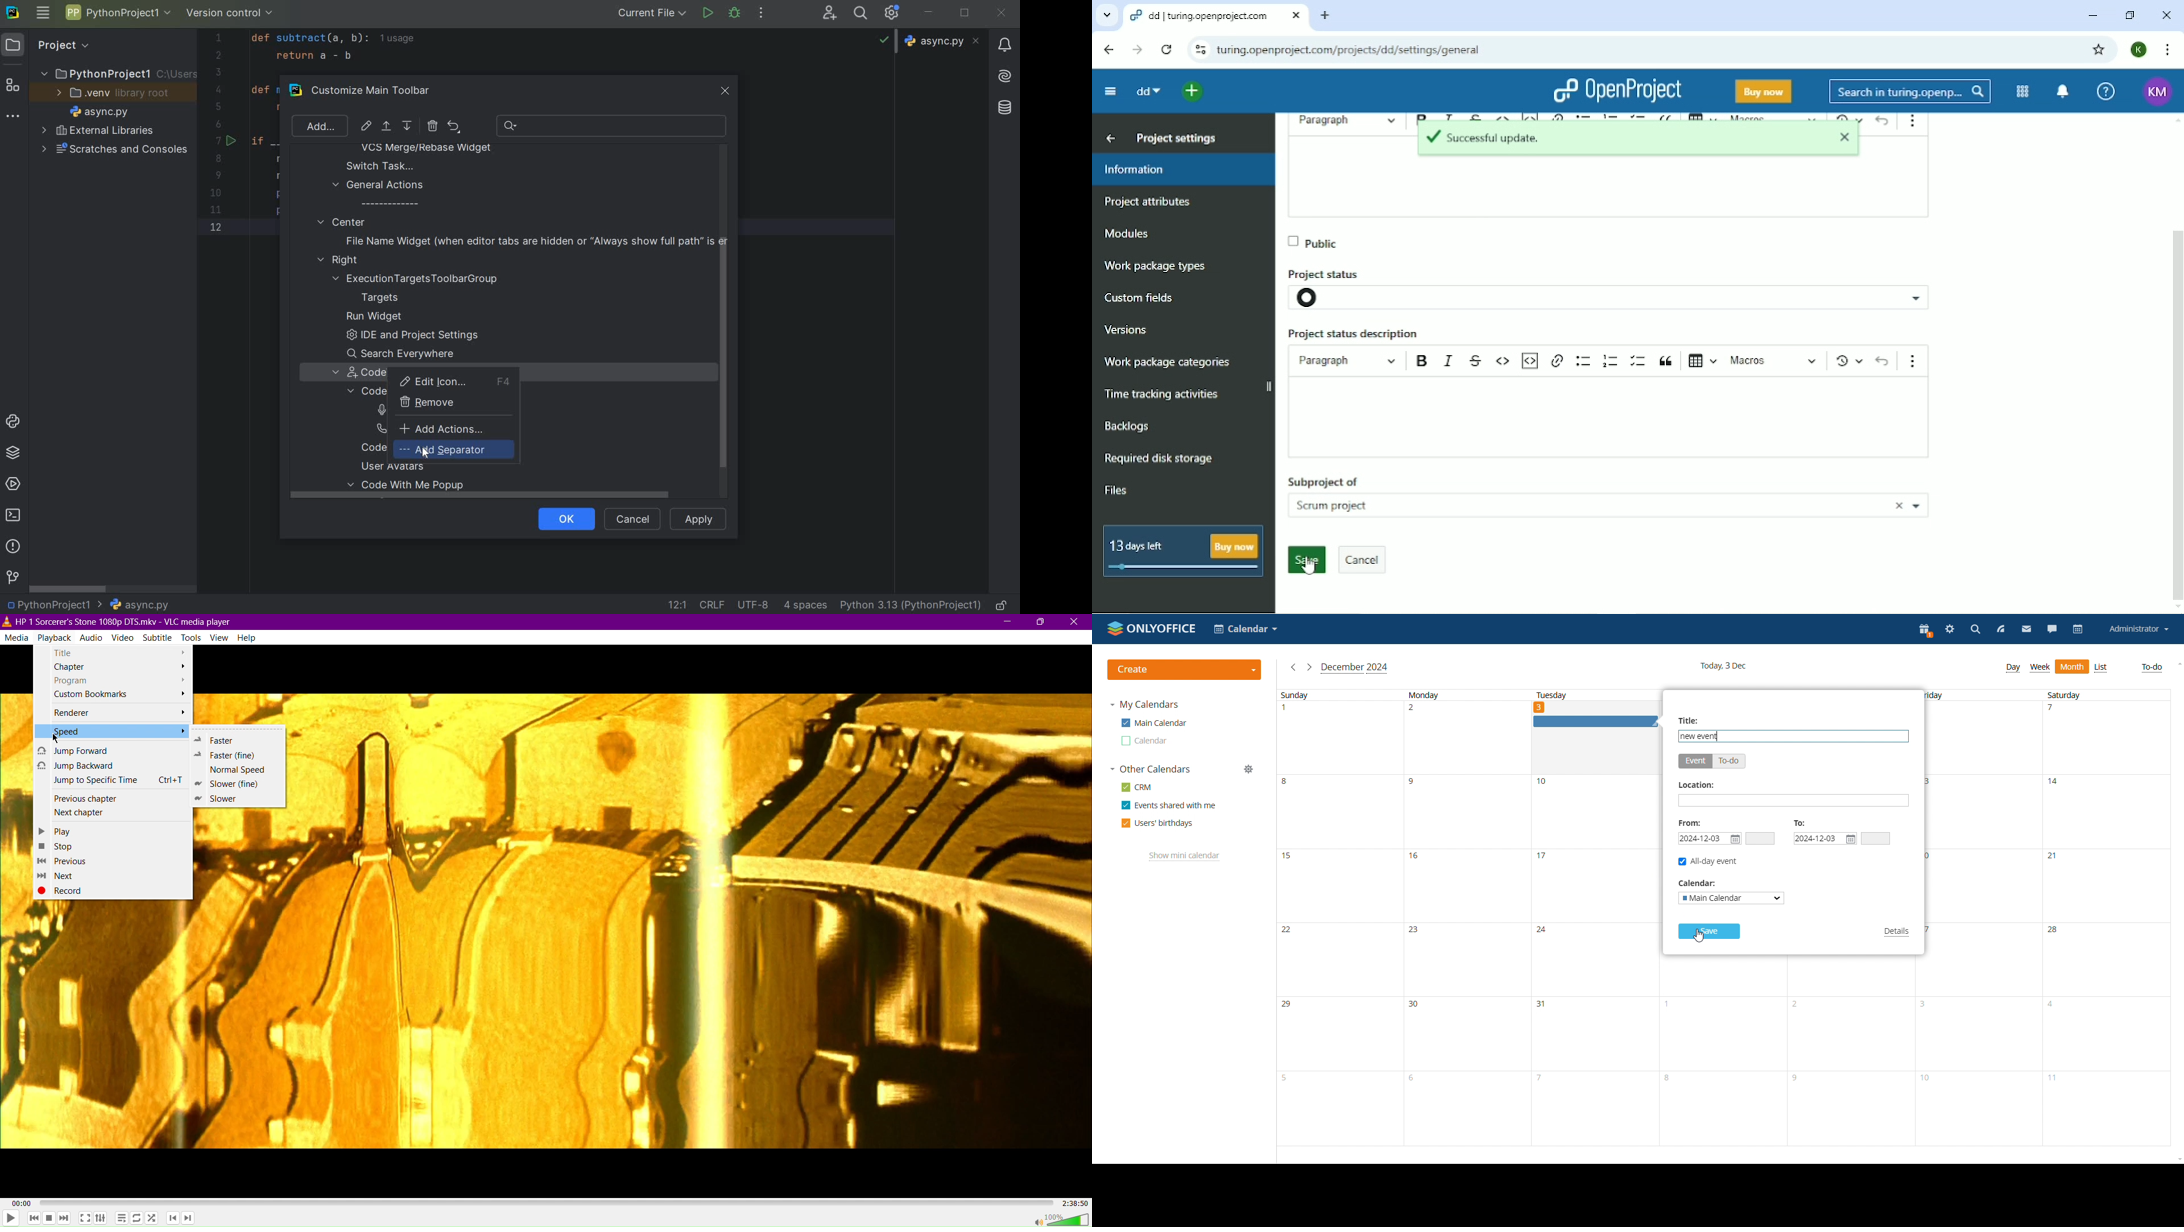 The width and height of the screenshot is (2184, 1232). Describe the element at coordinates (1111, 92) in the screenshot. I see `Collapse project menu` at that location.